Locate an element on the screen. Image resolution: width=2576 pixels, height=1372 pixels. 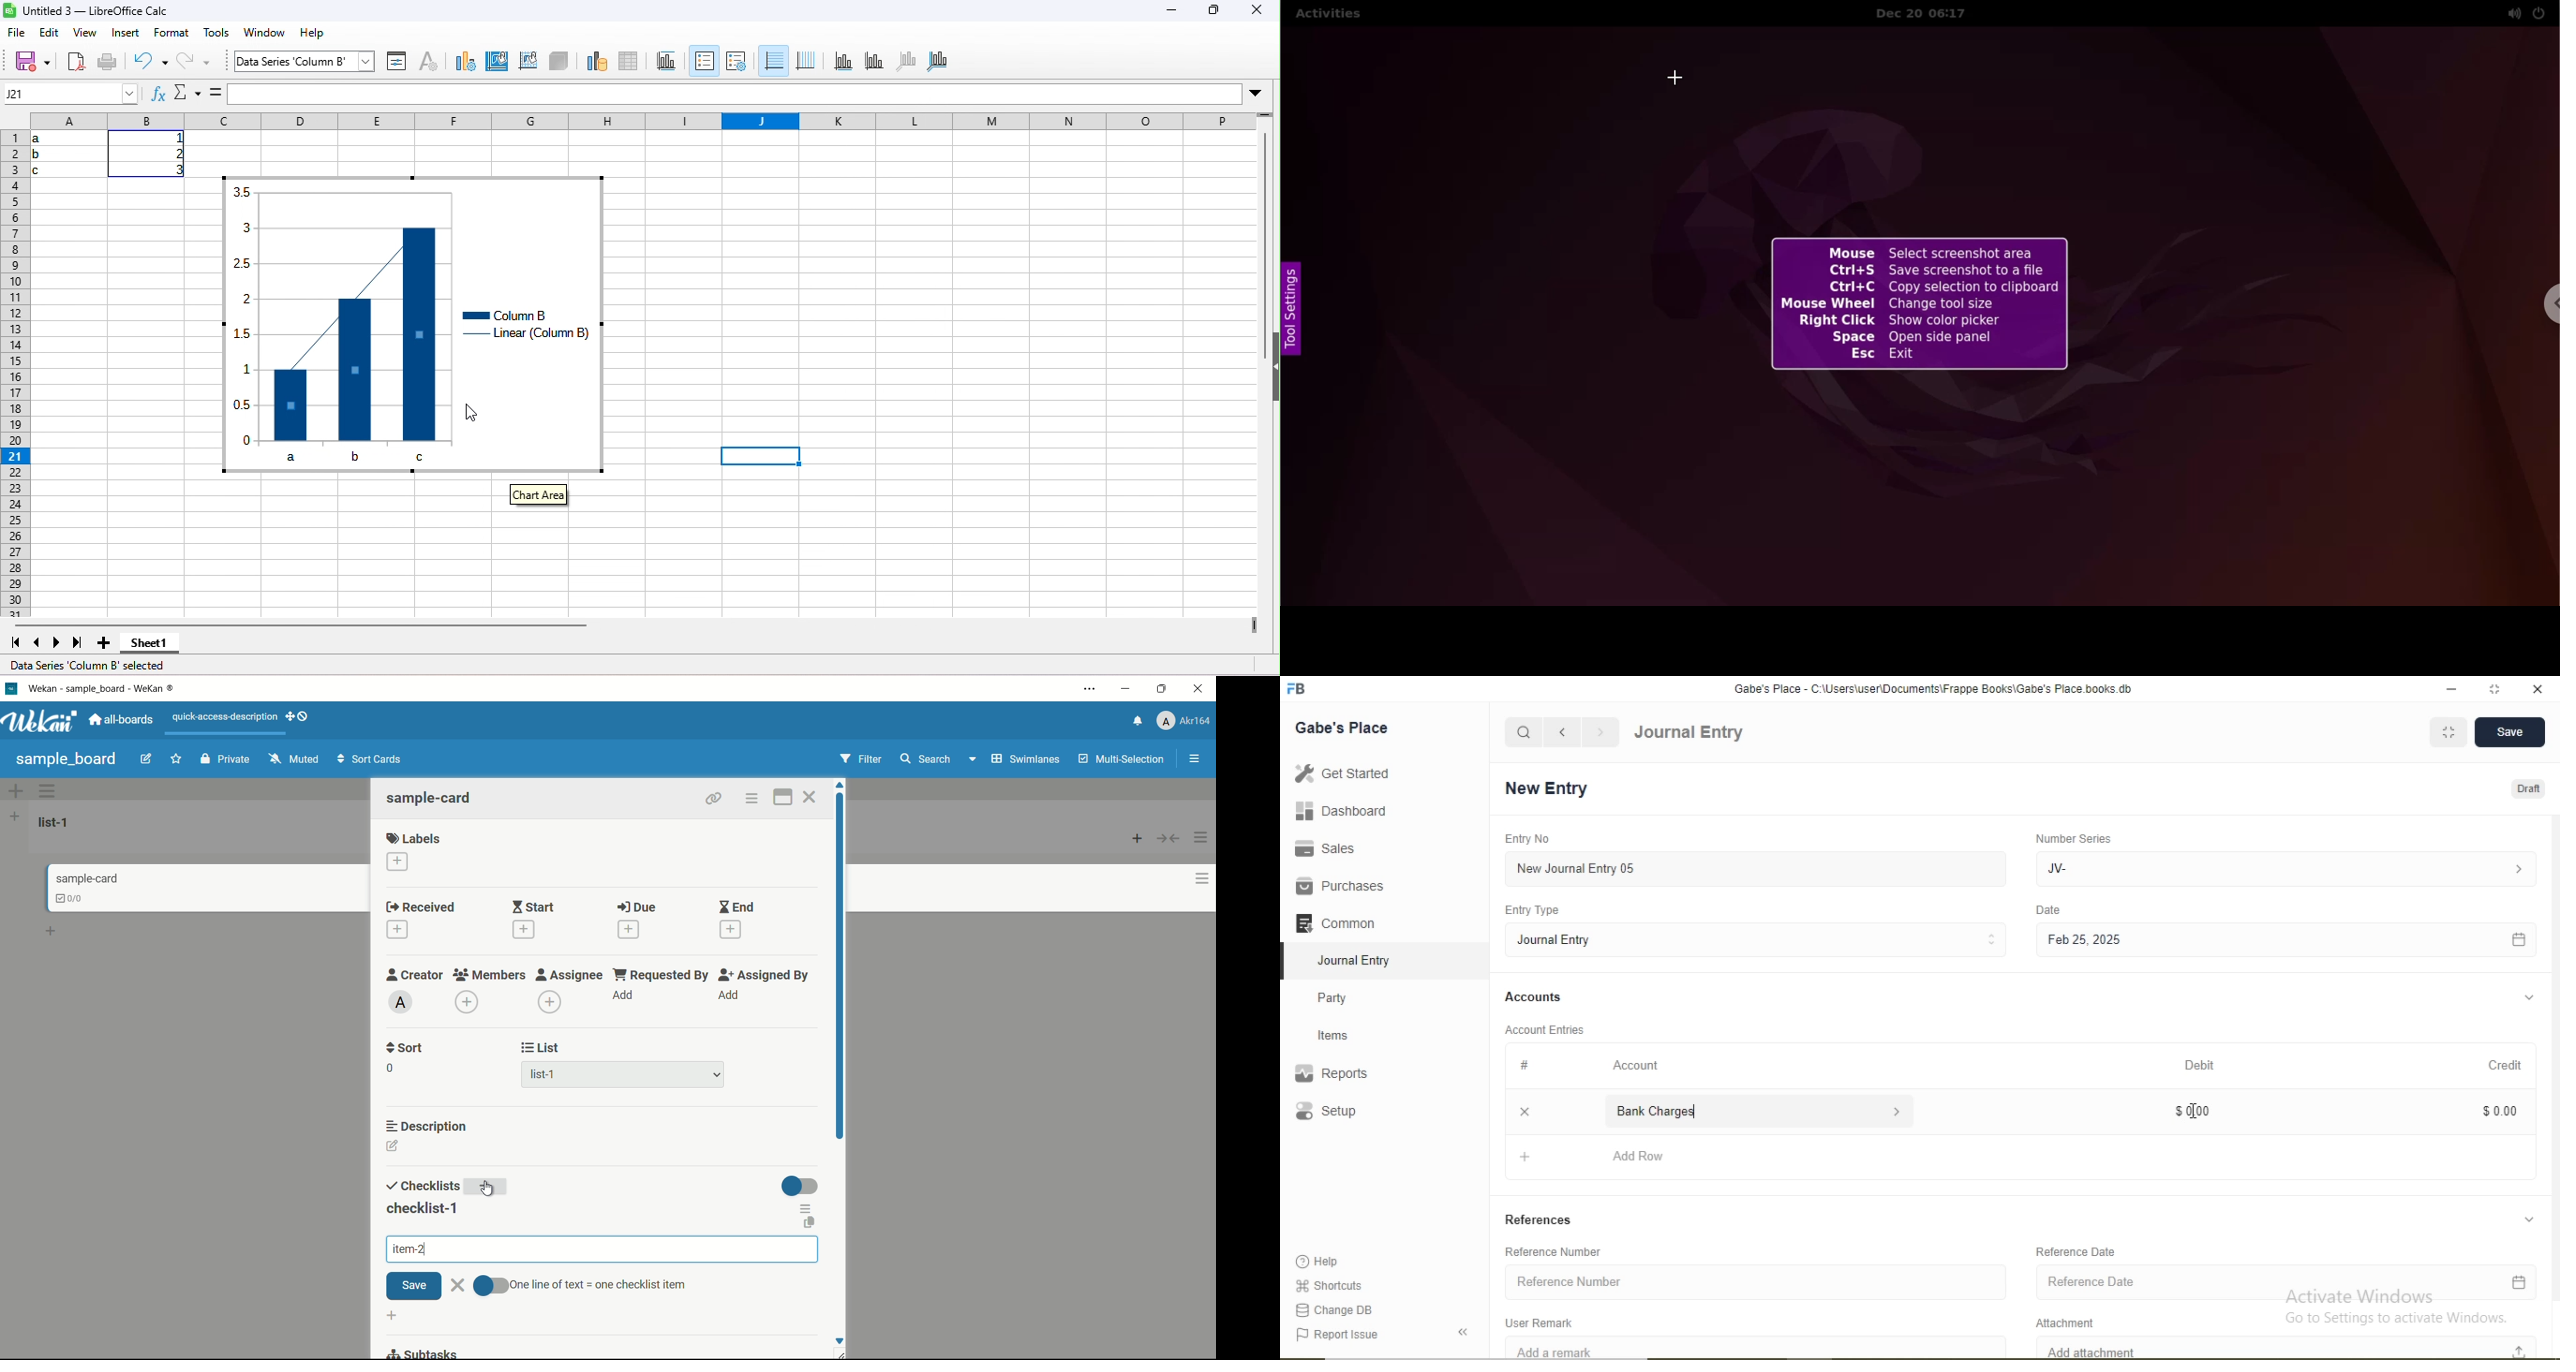
scroll bar is located at coordinates (841, 991).